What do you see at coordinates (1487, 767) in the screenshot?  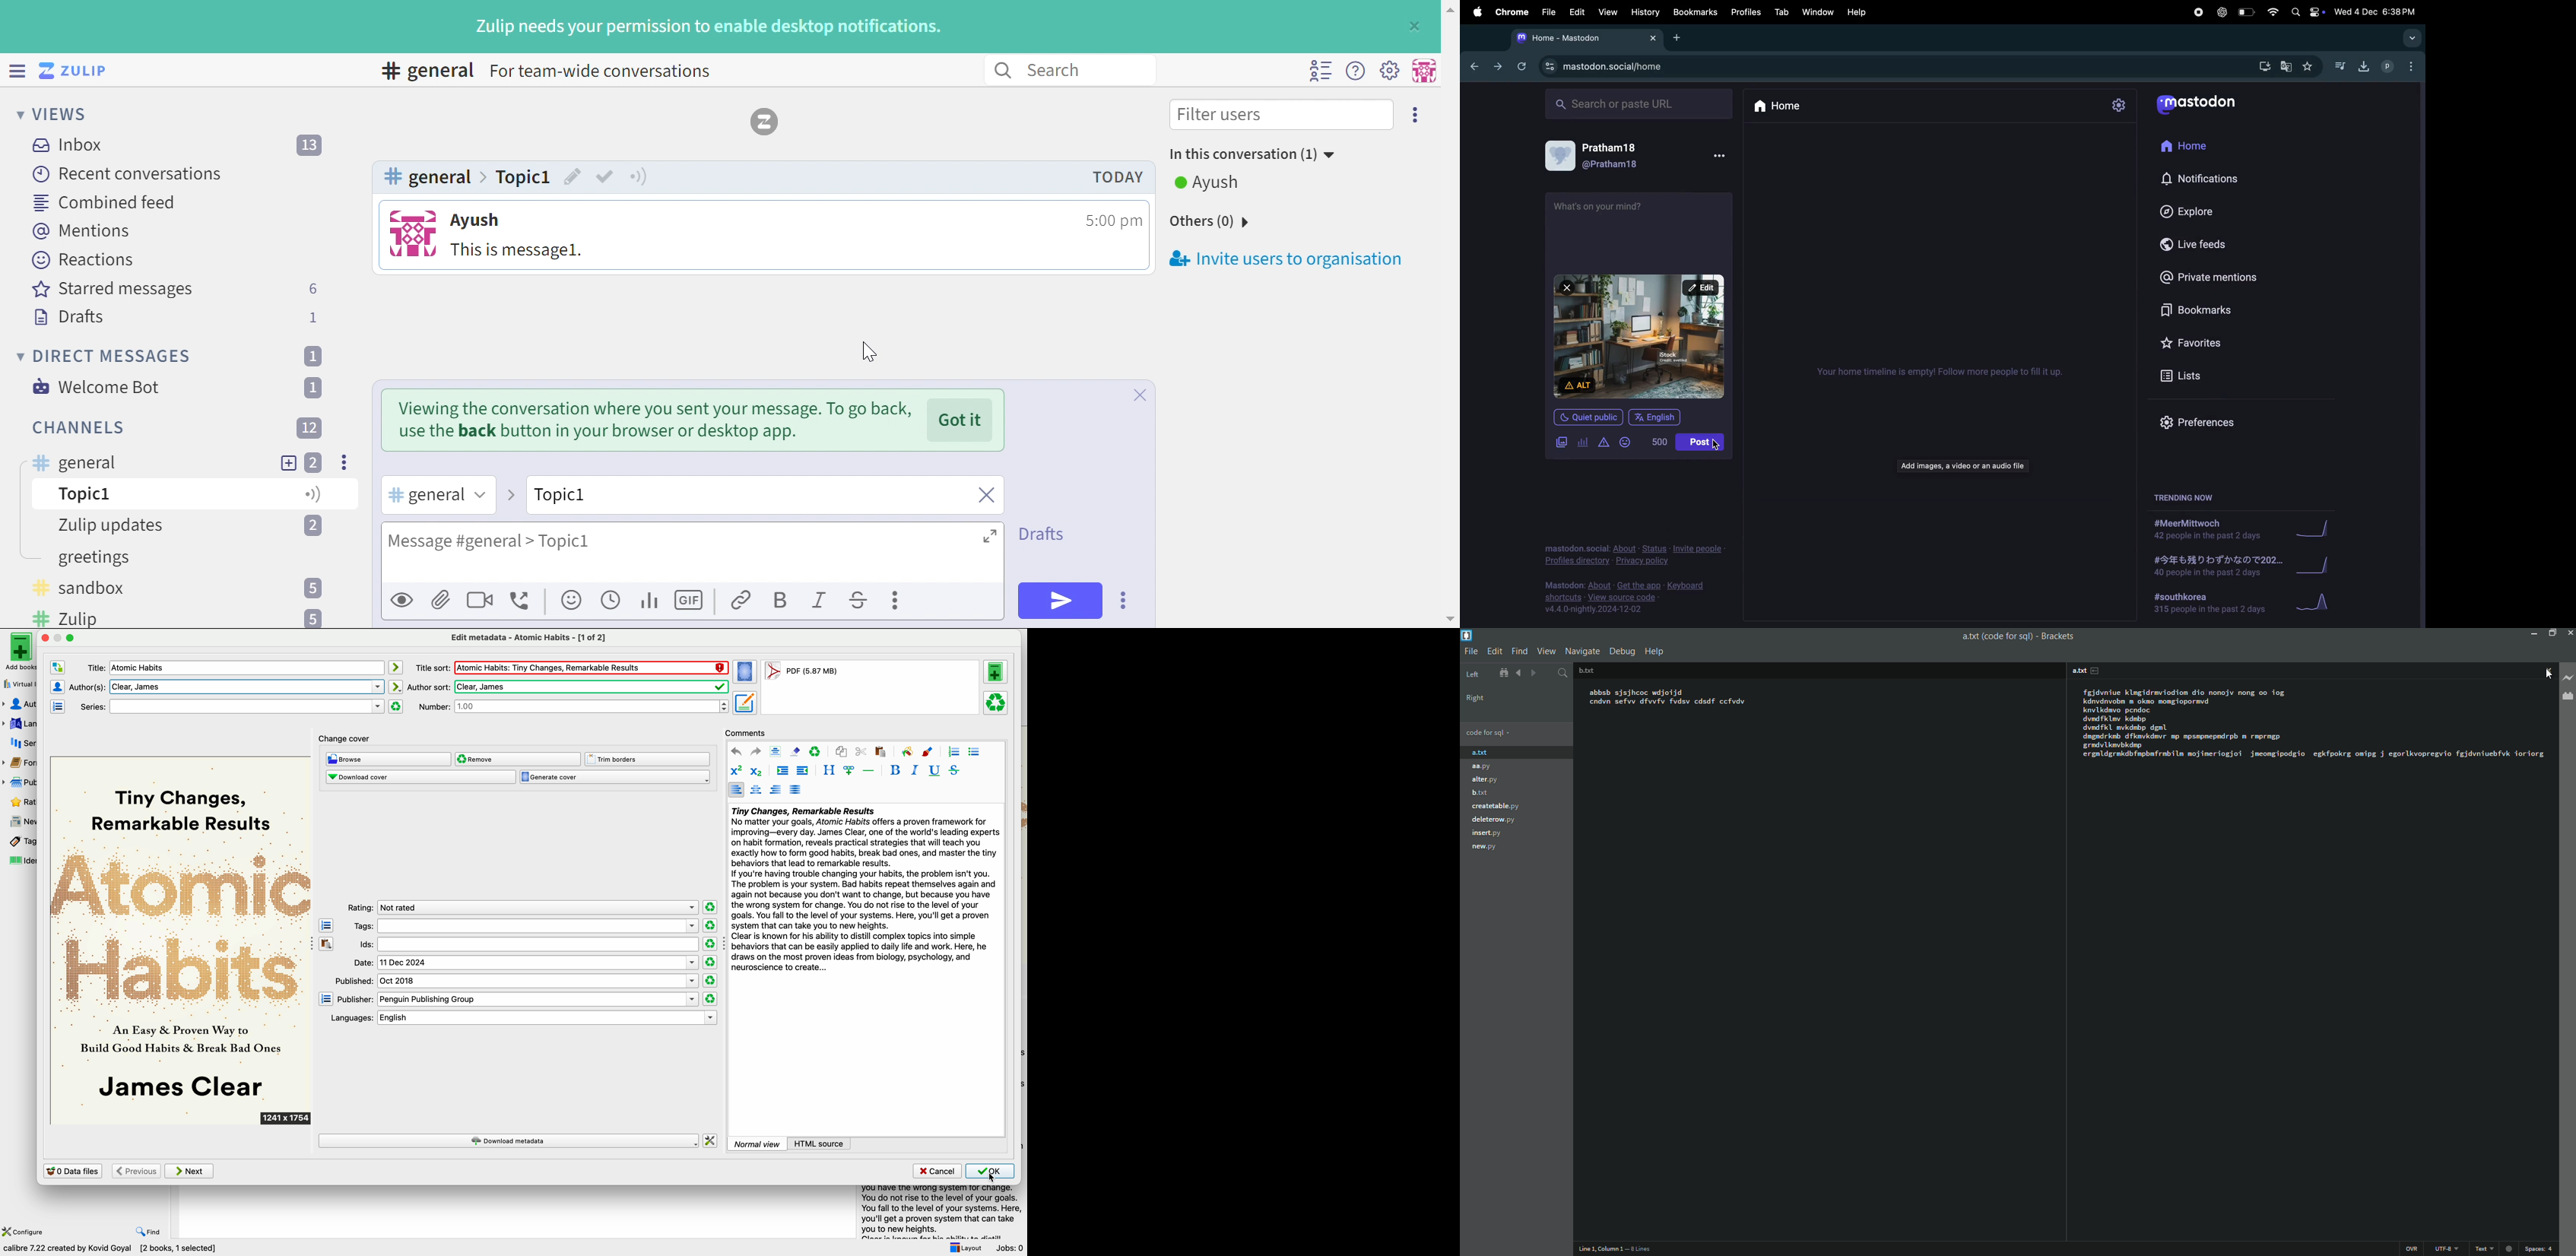 I see `aa.py` at bounding box center [1487, 767].